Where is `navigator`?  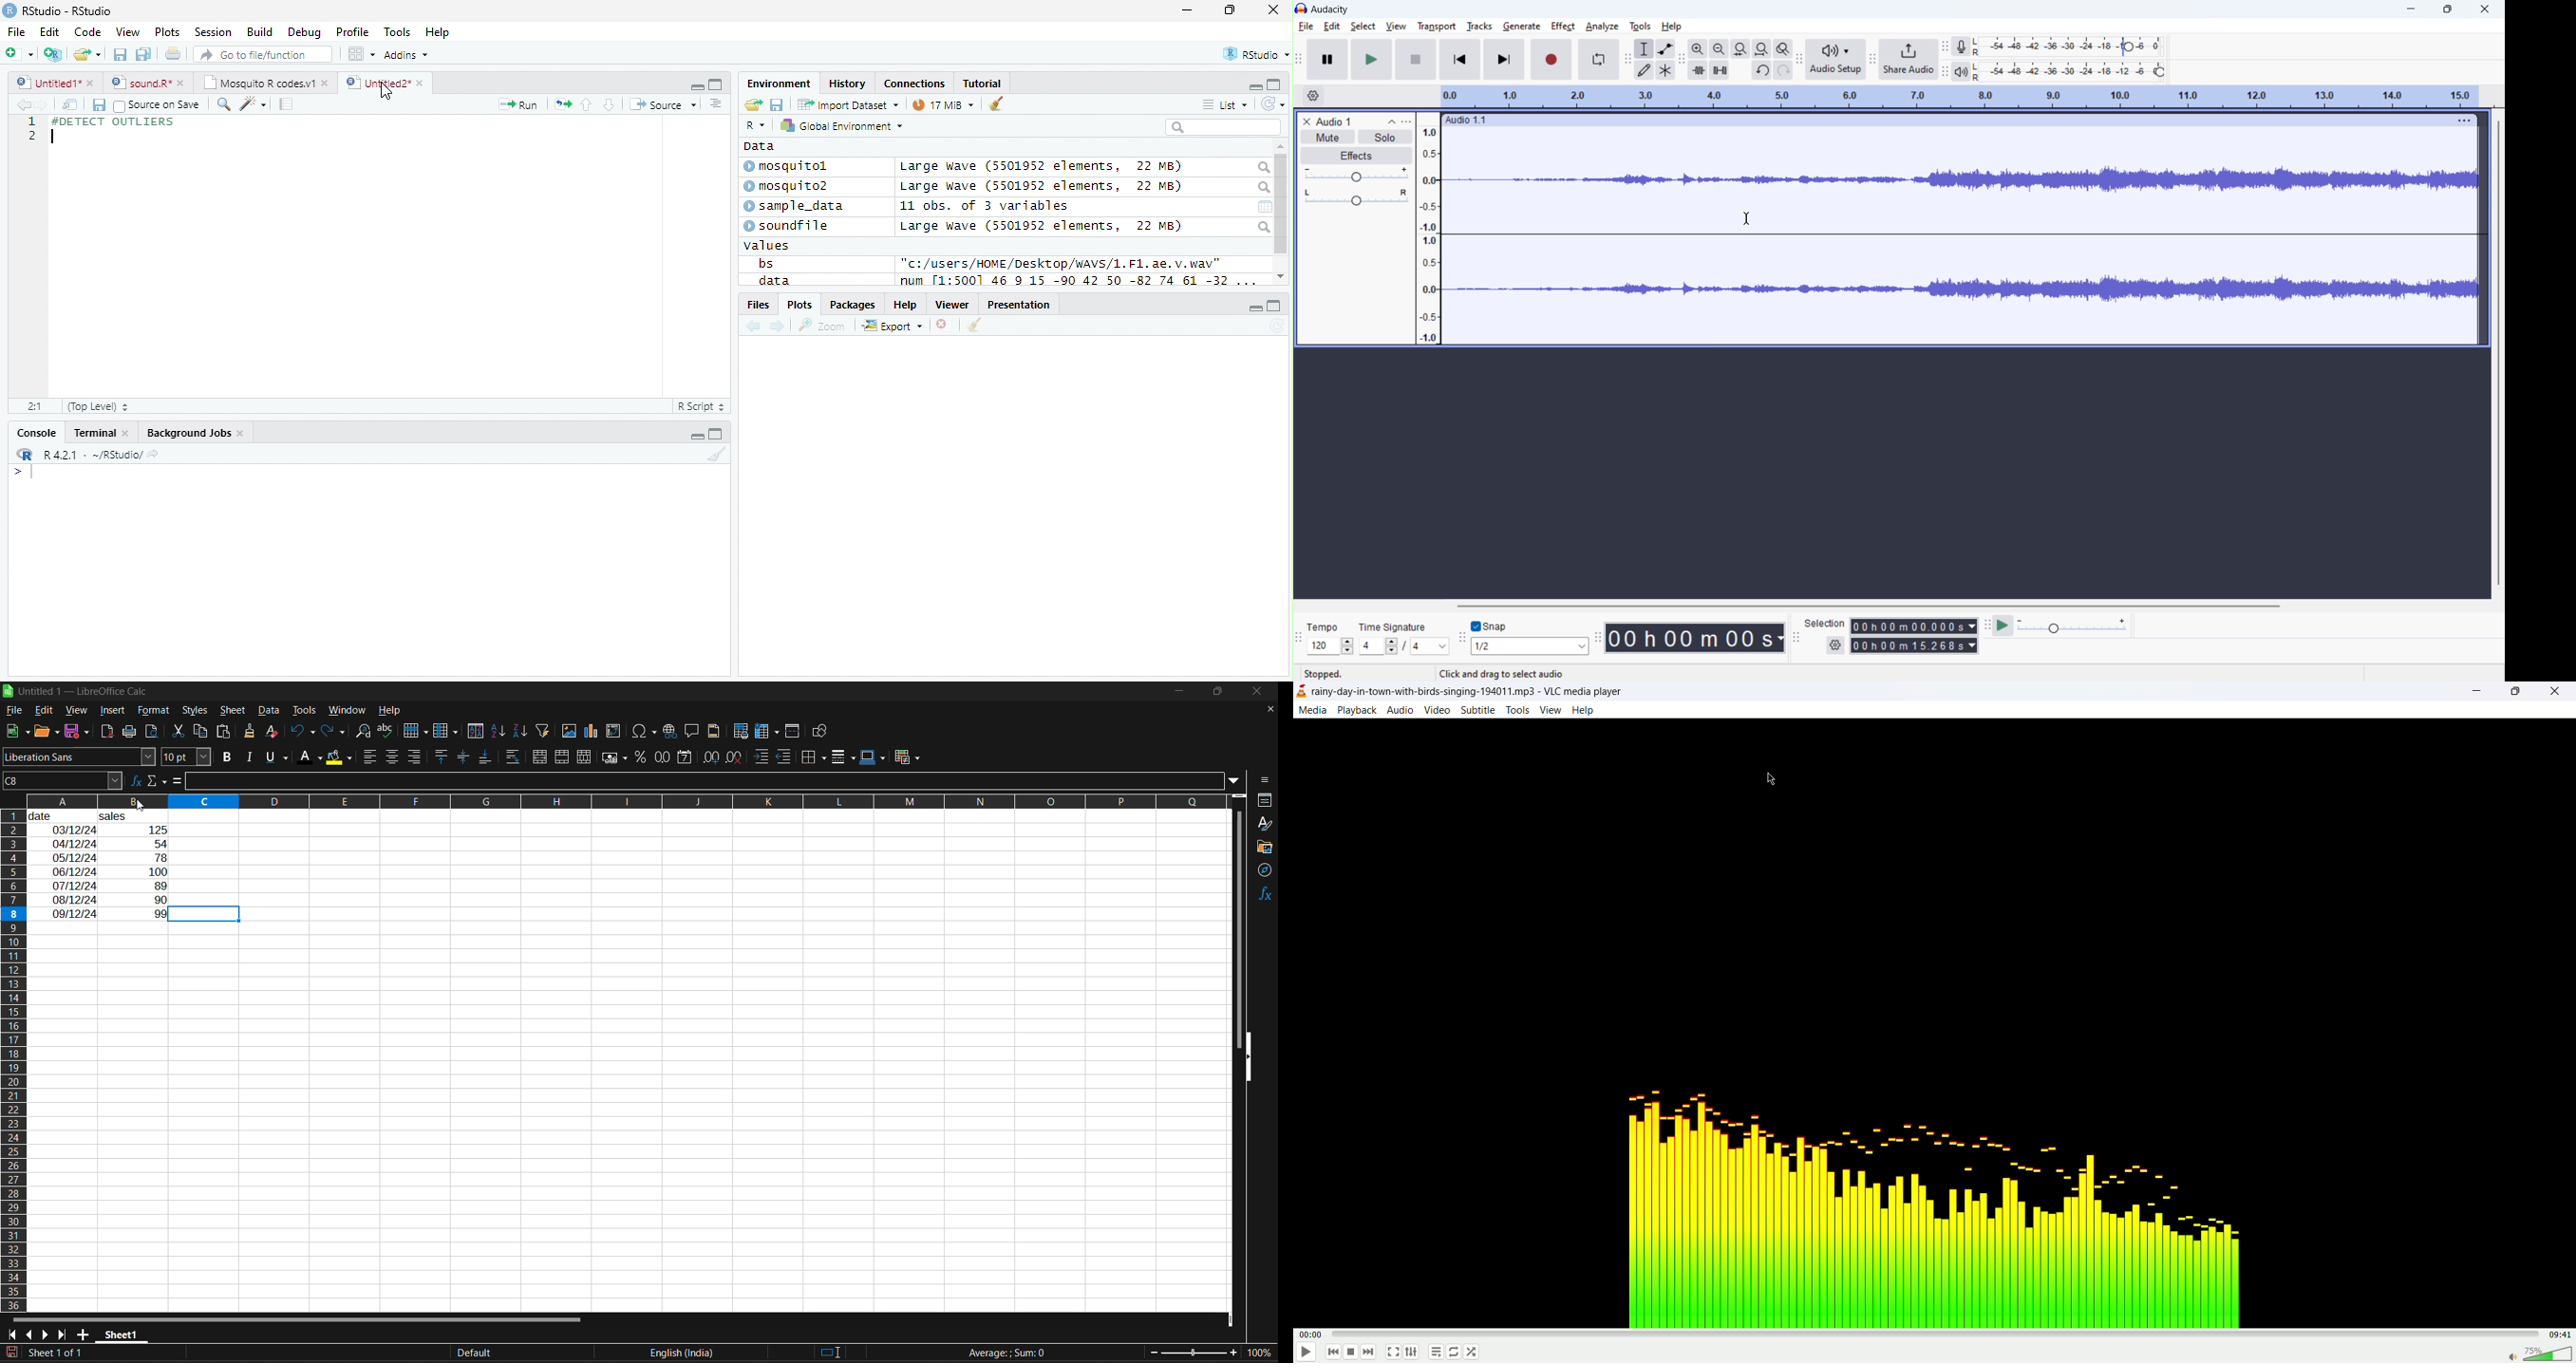 navigator is located at coordinates (1265, 873).